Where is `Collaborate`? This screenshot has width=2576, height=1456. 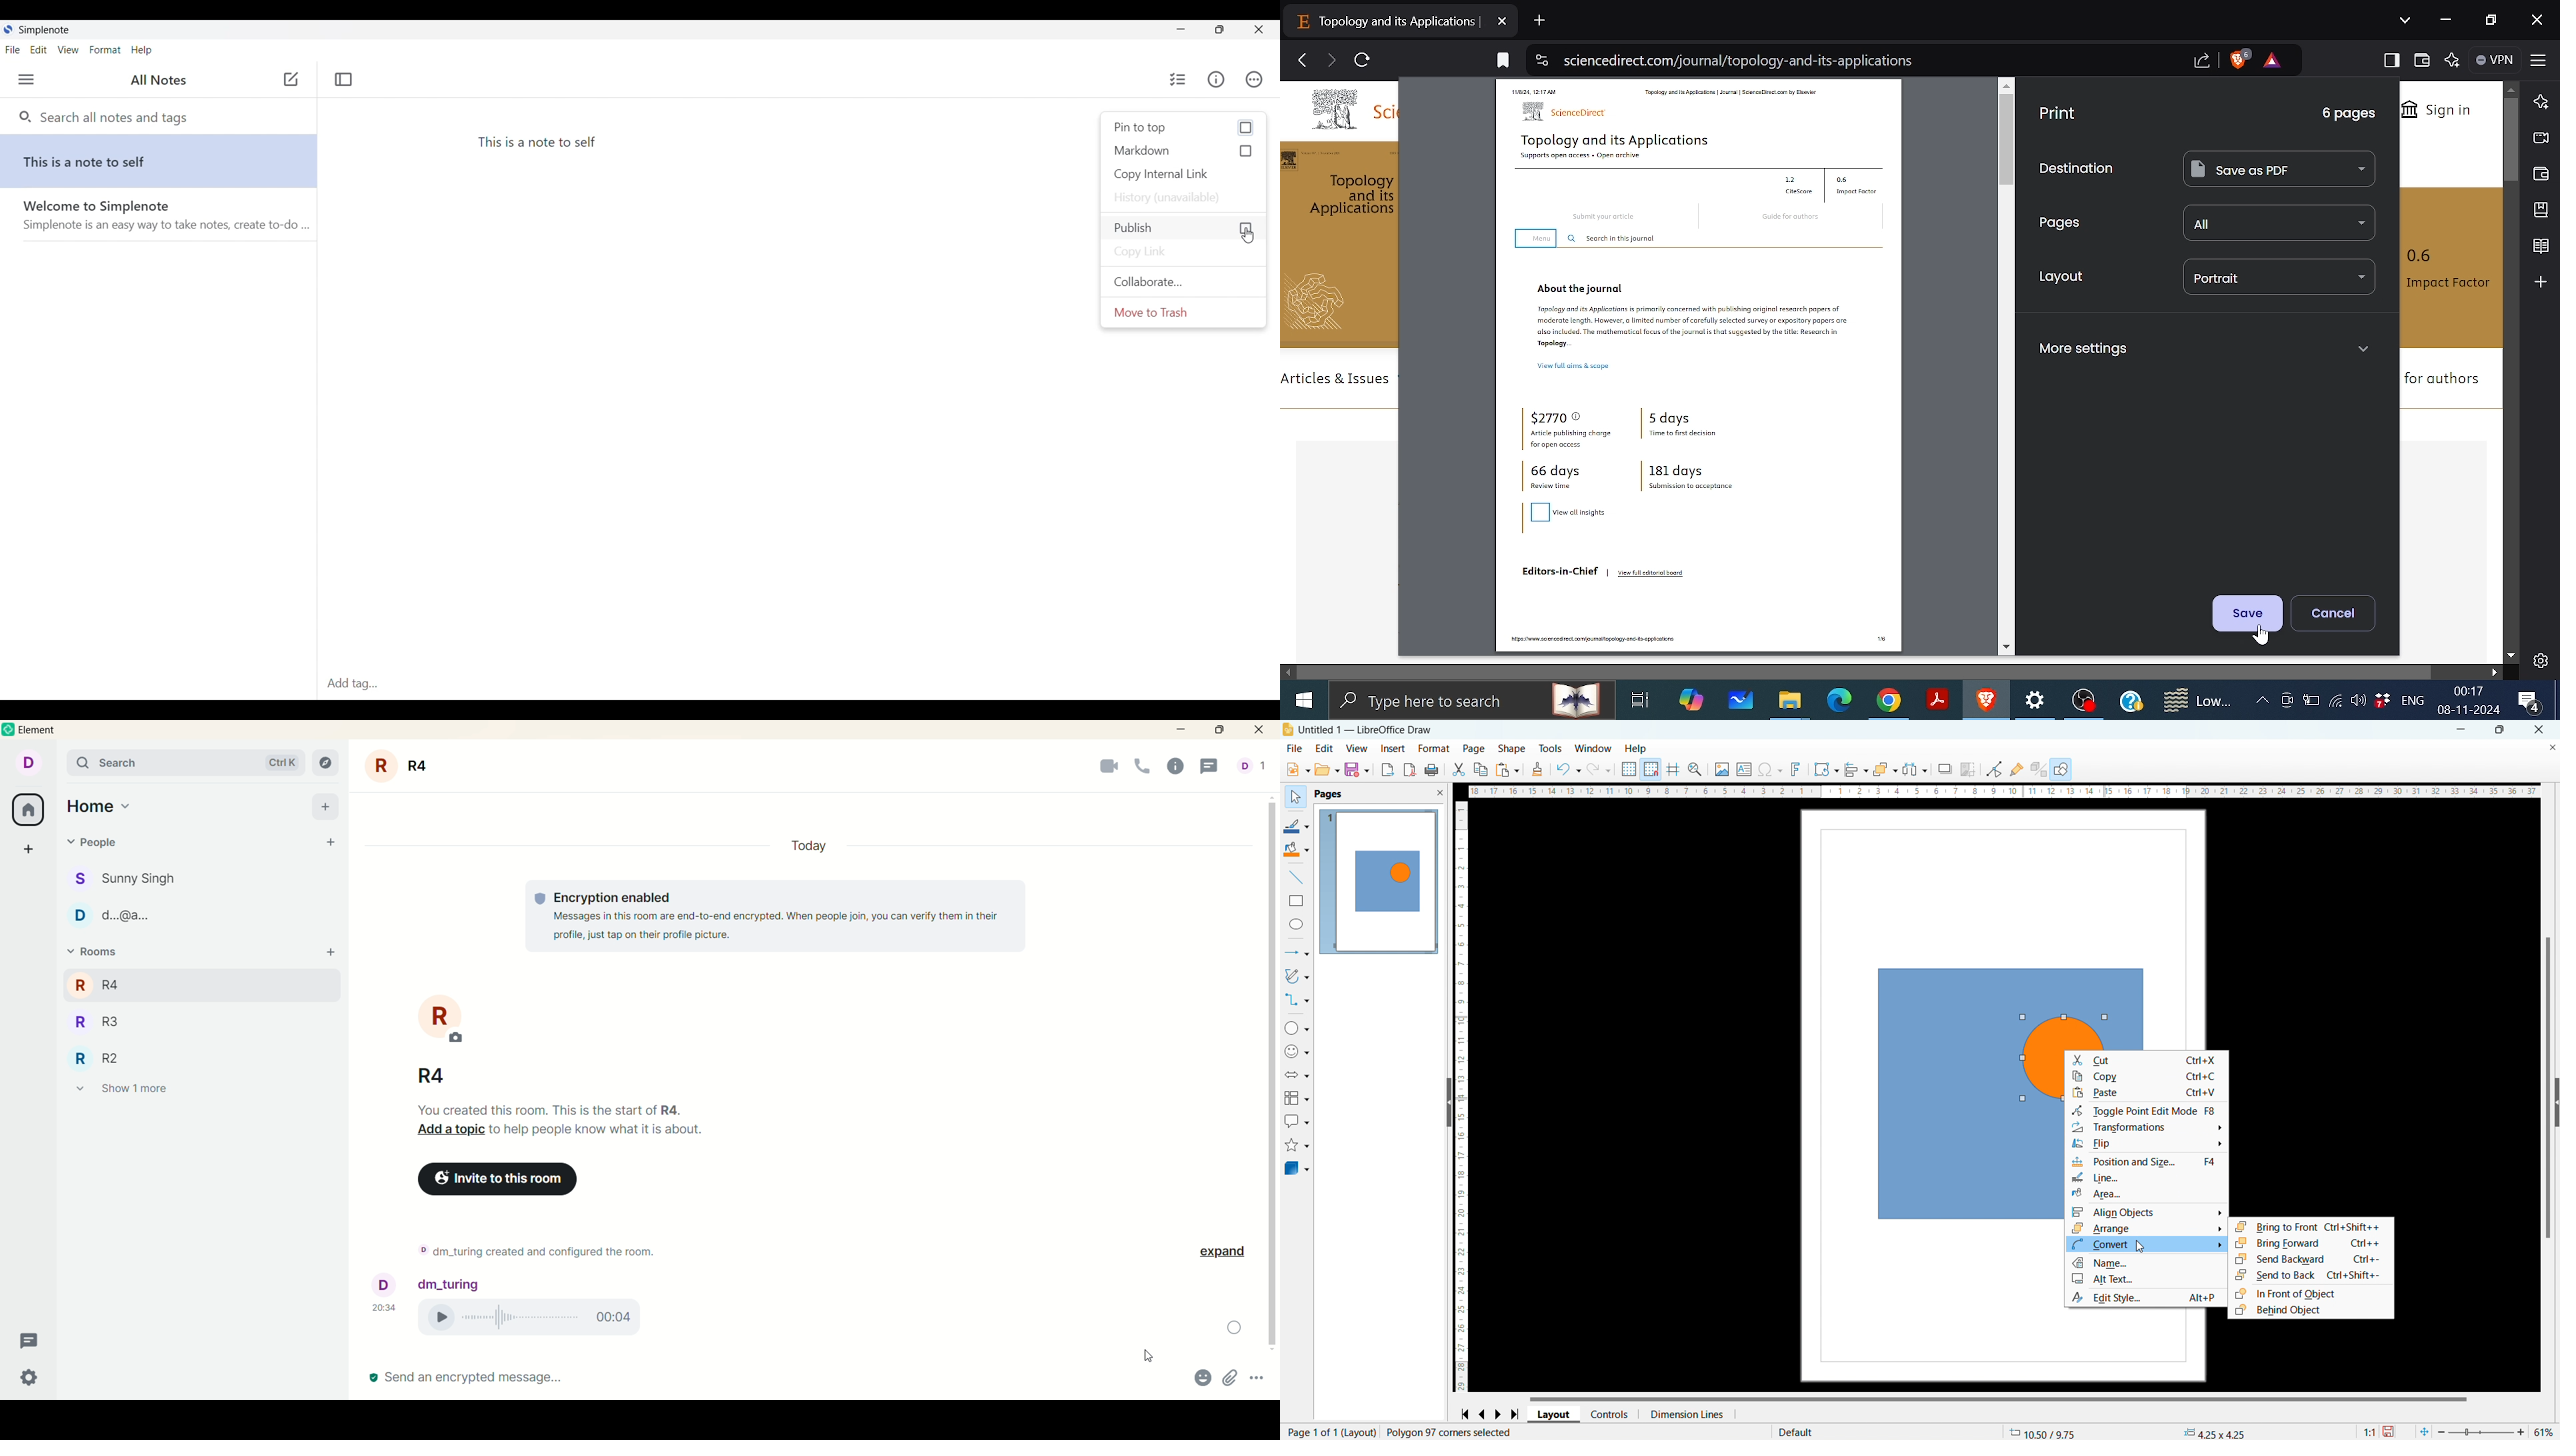
Collaborate is located at coordinates (1183, 282).